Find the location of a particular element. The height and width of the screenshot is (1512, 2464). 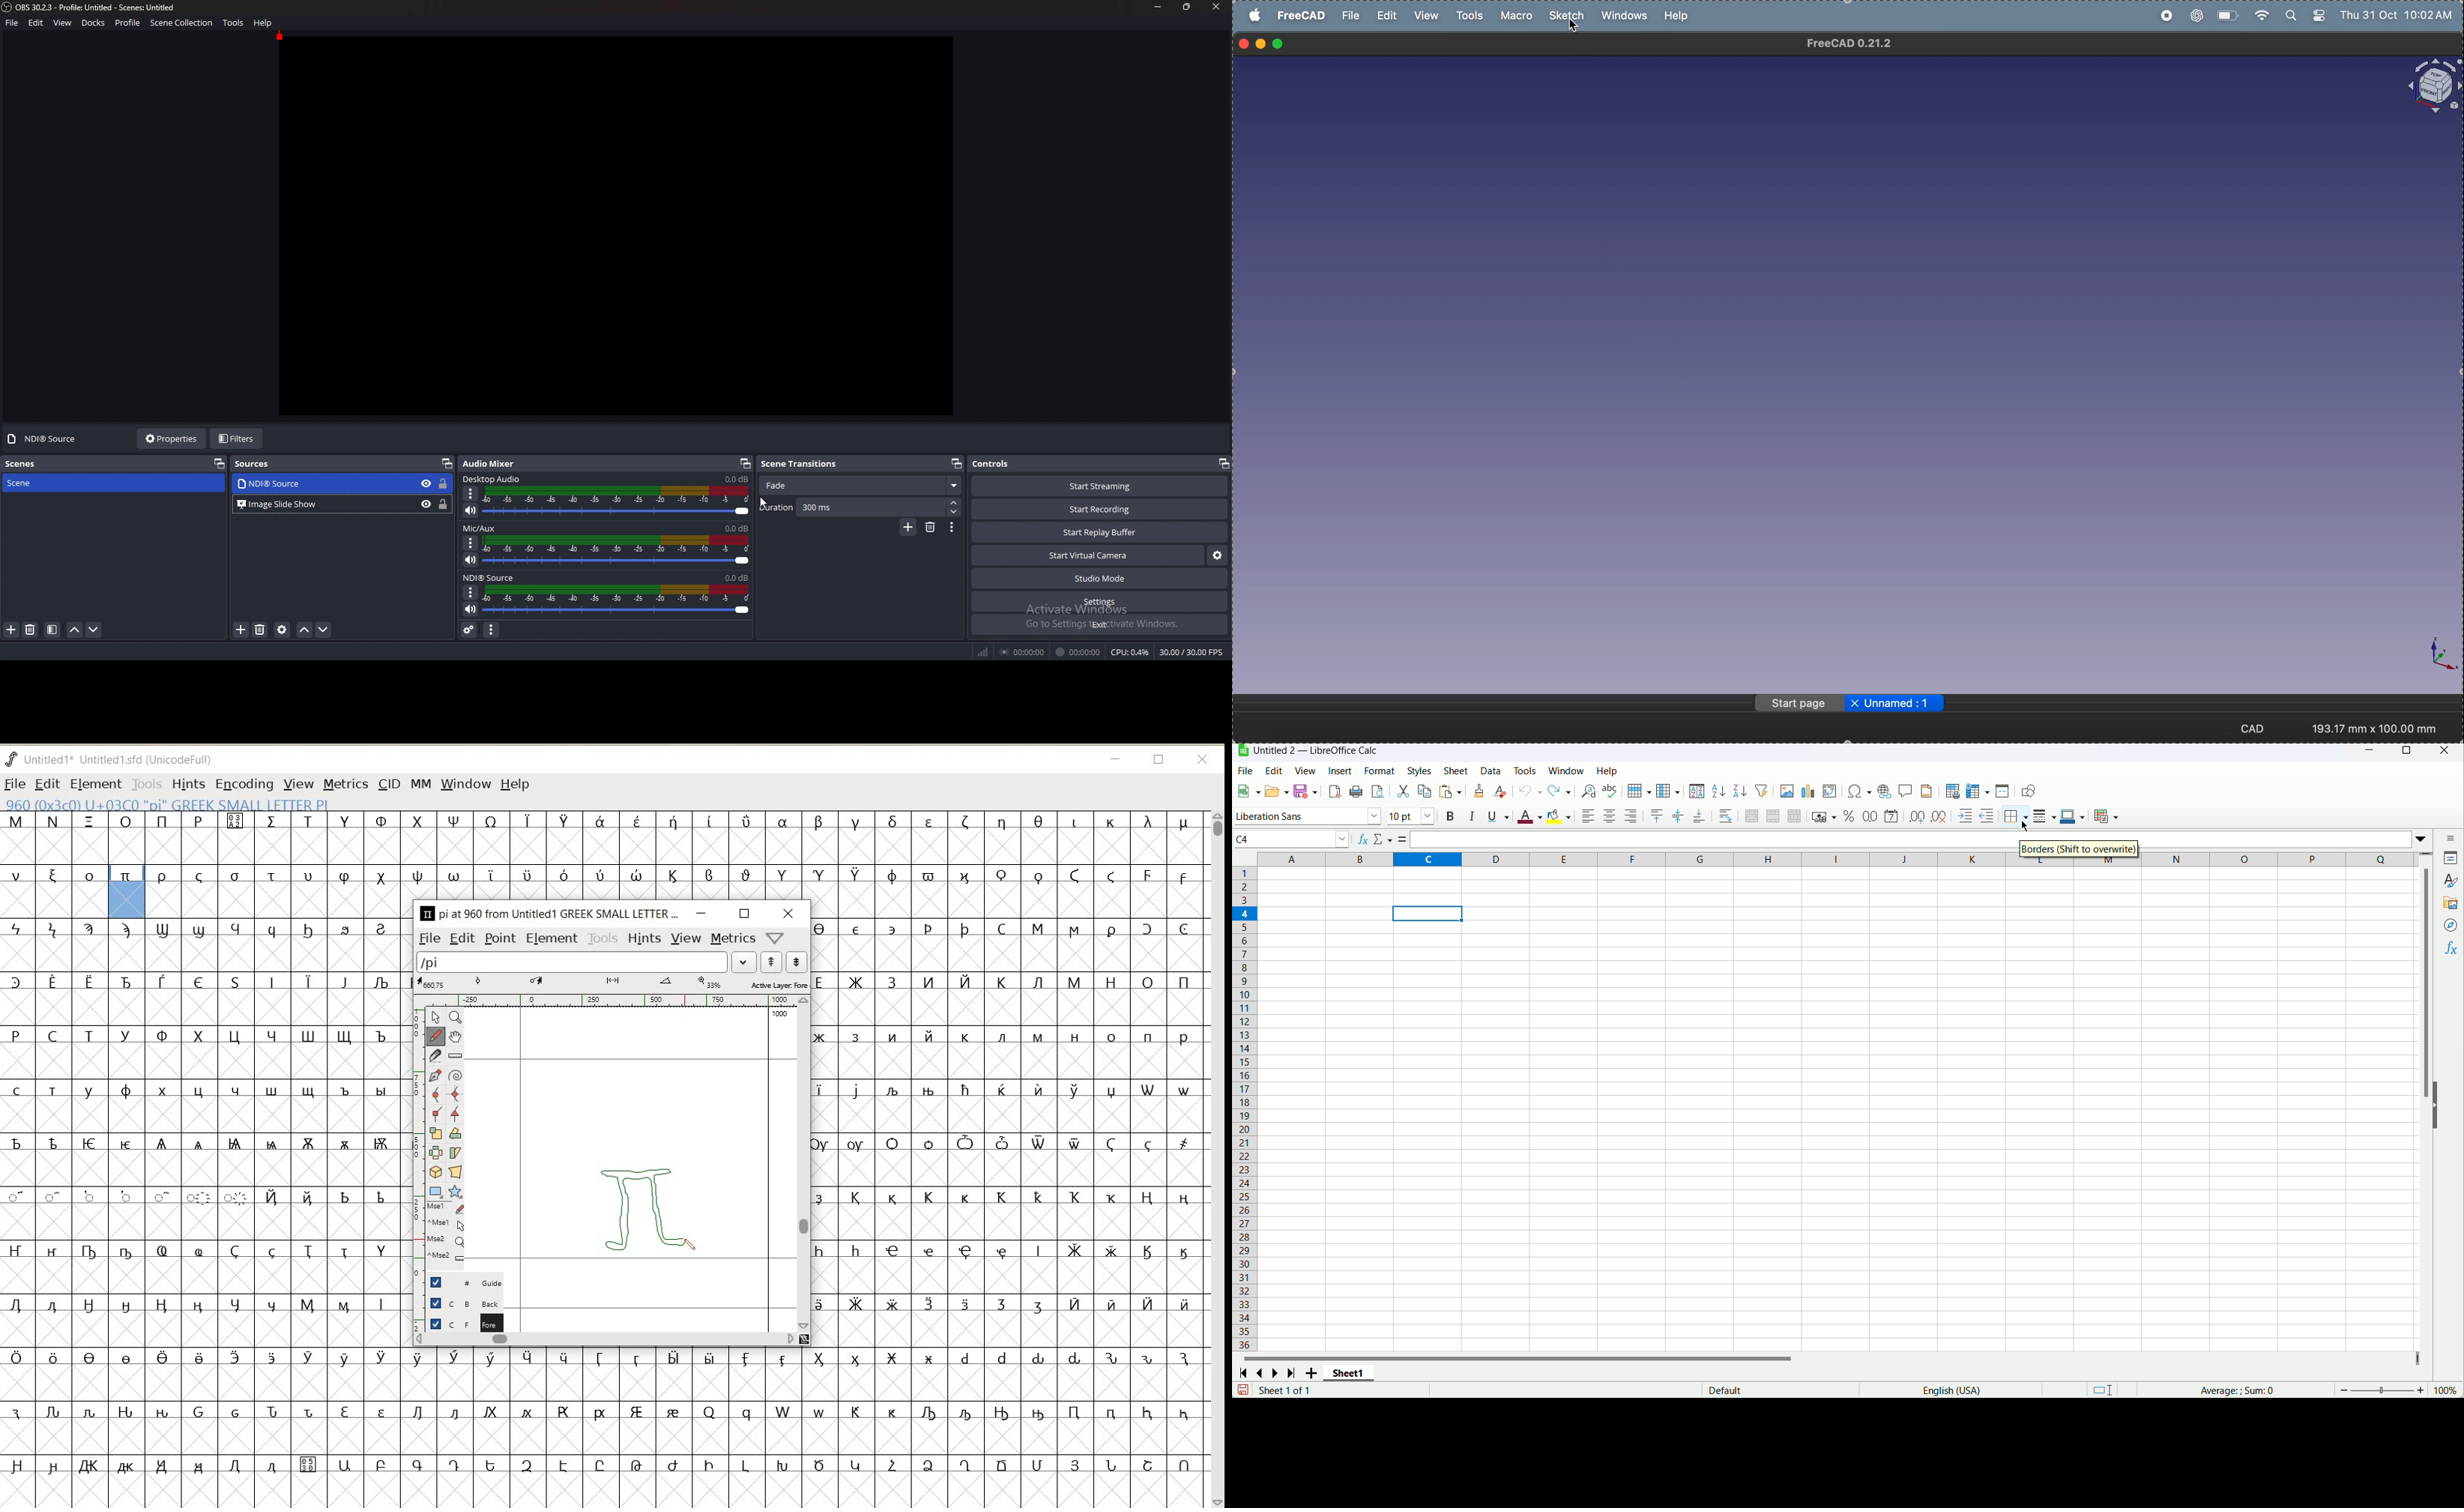

Open is located at coordinates (1278, 791).